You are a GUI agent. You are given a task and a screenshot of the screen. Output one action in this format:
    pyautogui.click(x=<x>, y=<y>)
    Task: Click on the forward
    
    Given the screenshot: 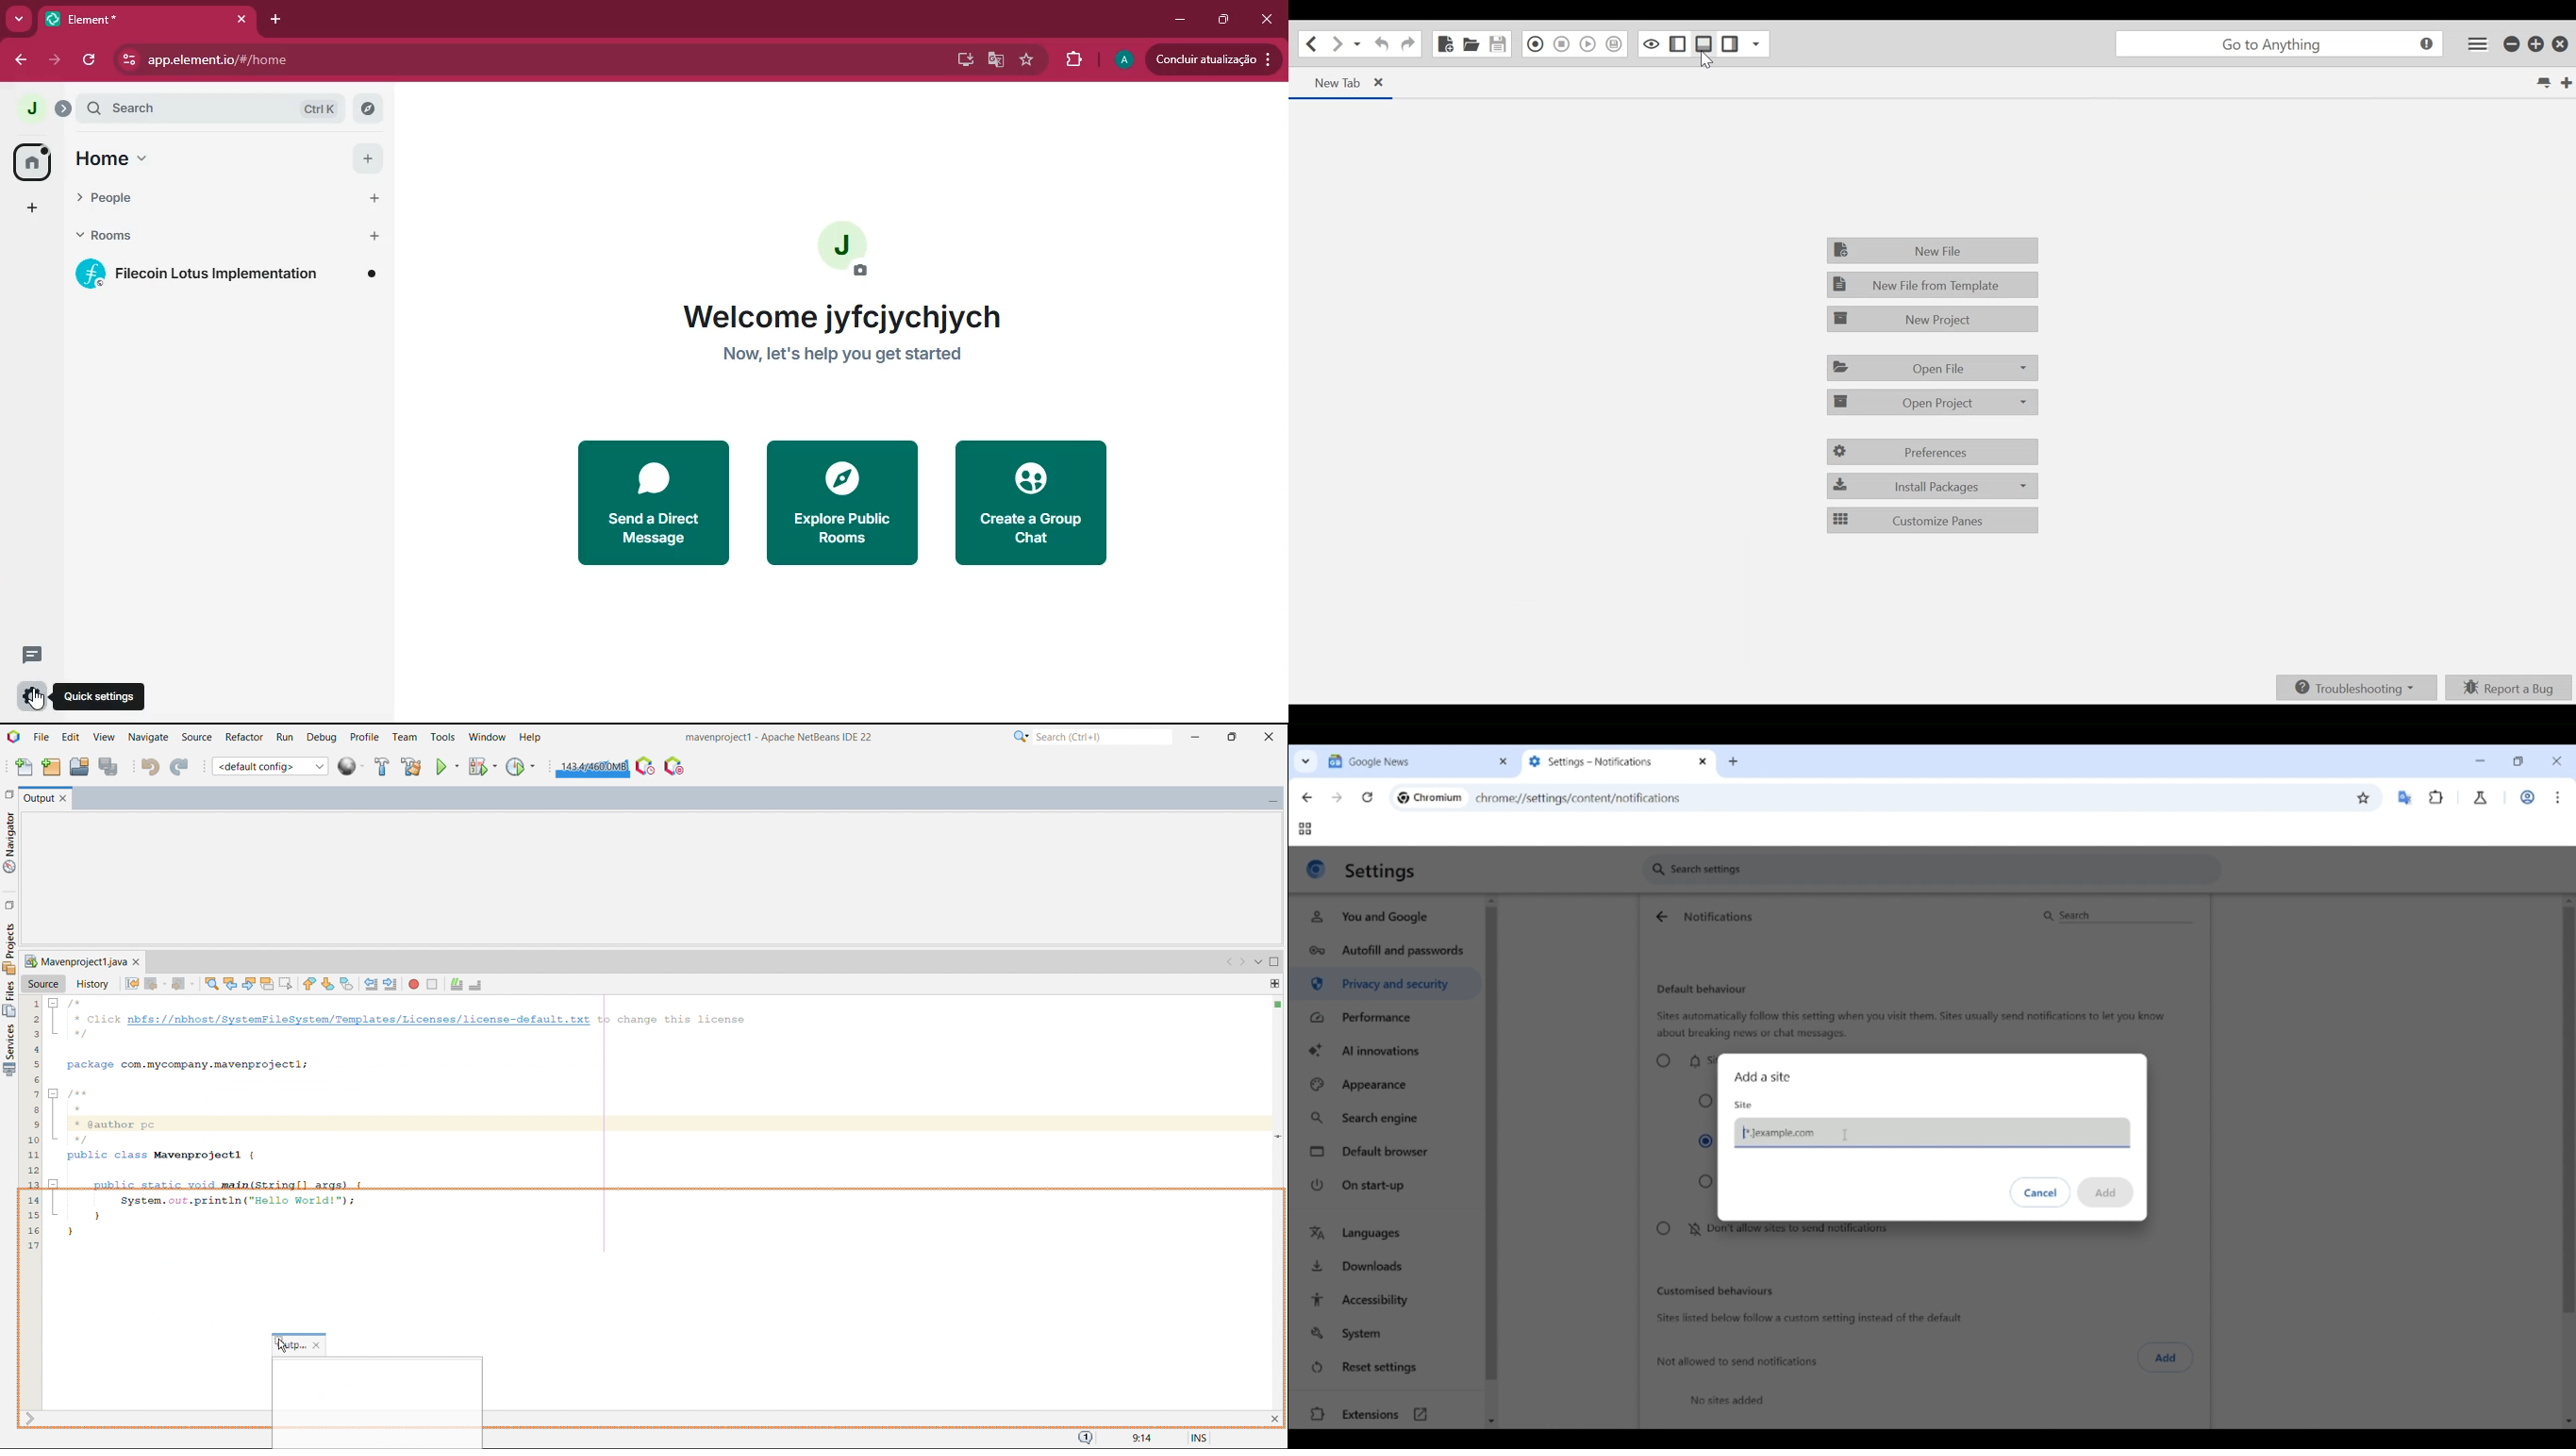 What is the action you would take?
    pyautogui.click(x=58, y=60)
    